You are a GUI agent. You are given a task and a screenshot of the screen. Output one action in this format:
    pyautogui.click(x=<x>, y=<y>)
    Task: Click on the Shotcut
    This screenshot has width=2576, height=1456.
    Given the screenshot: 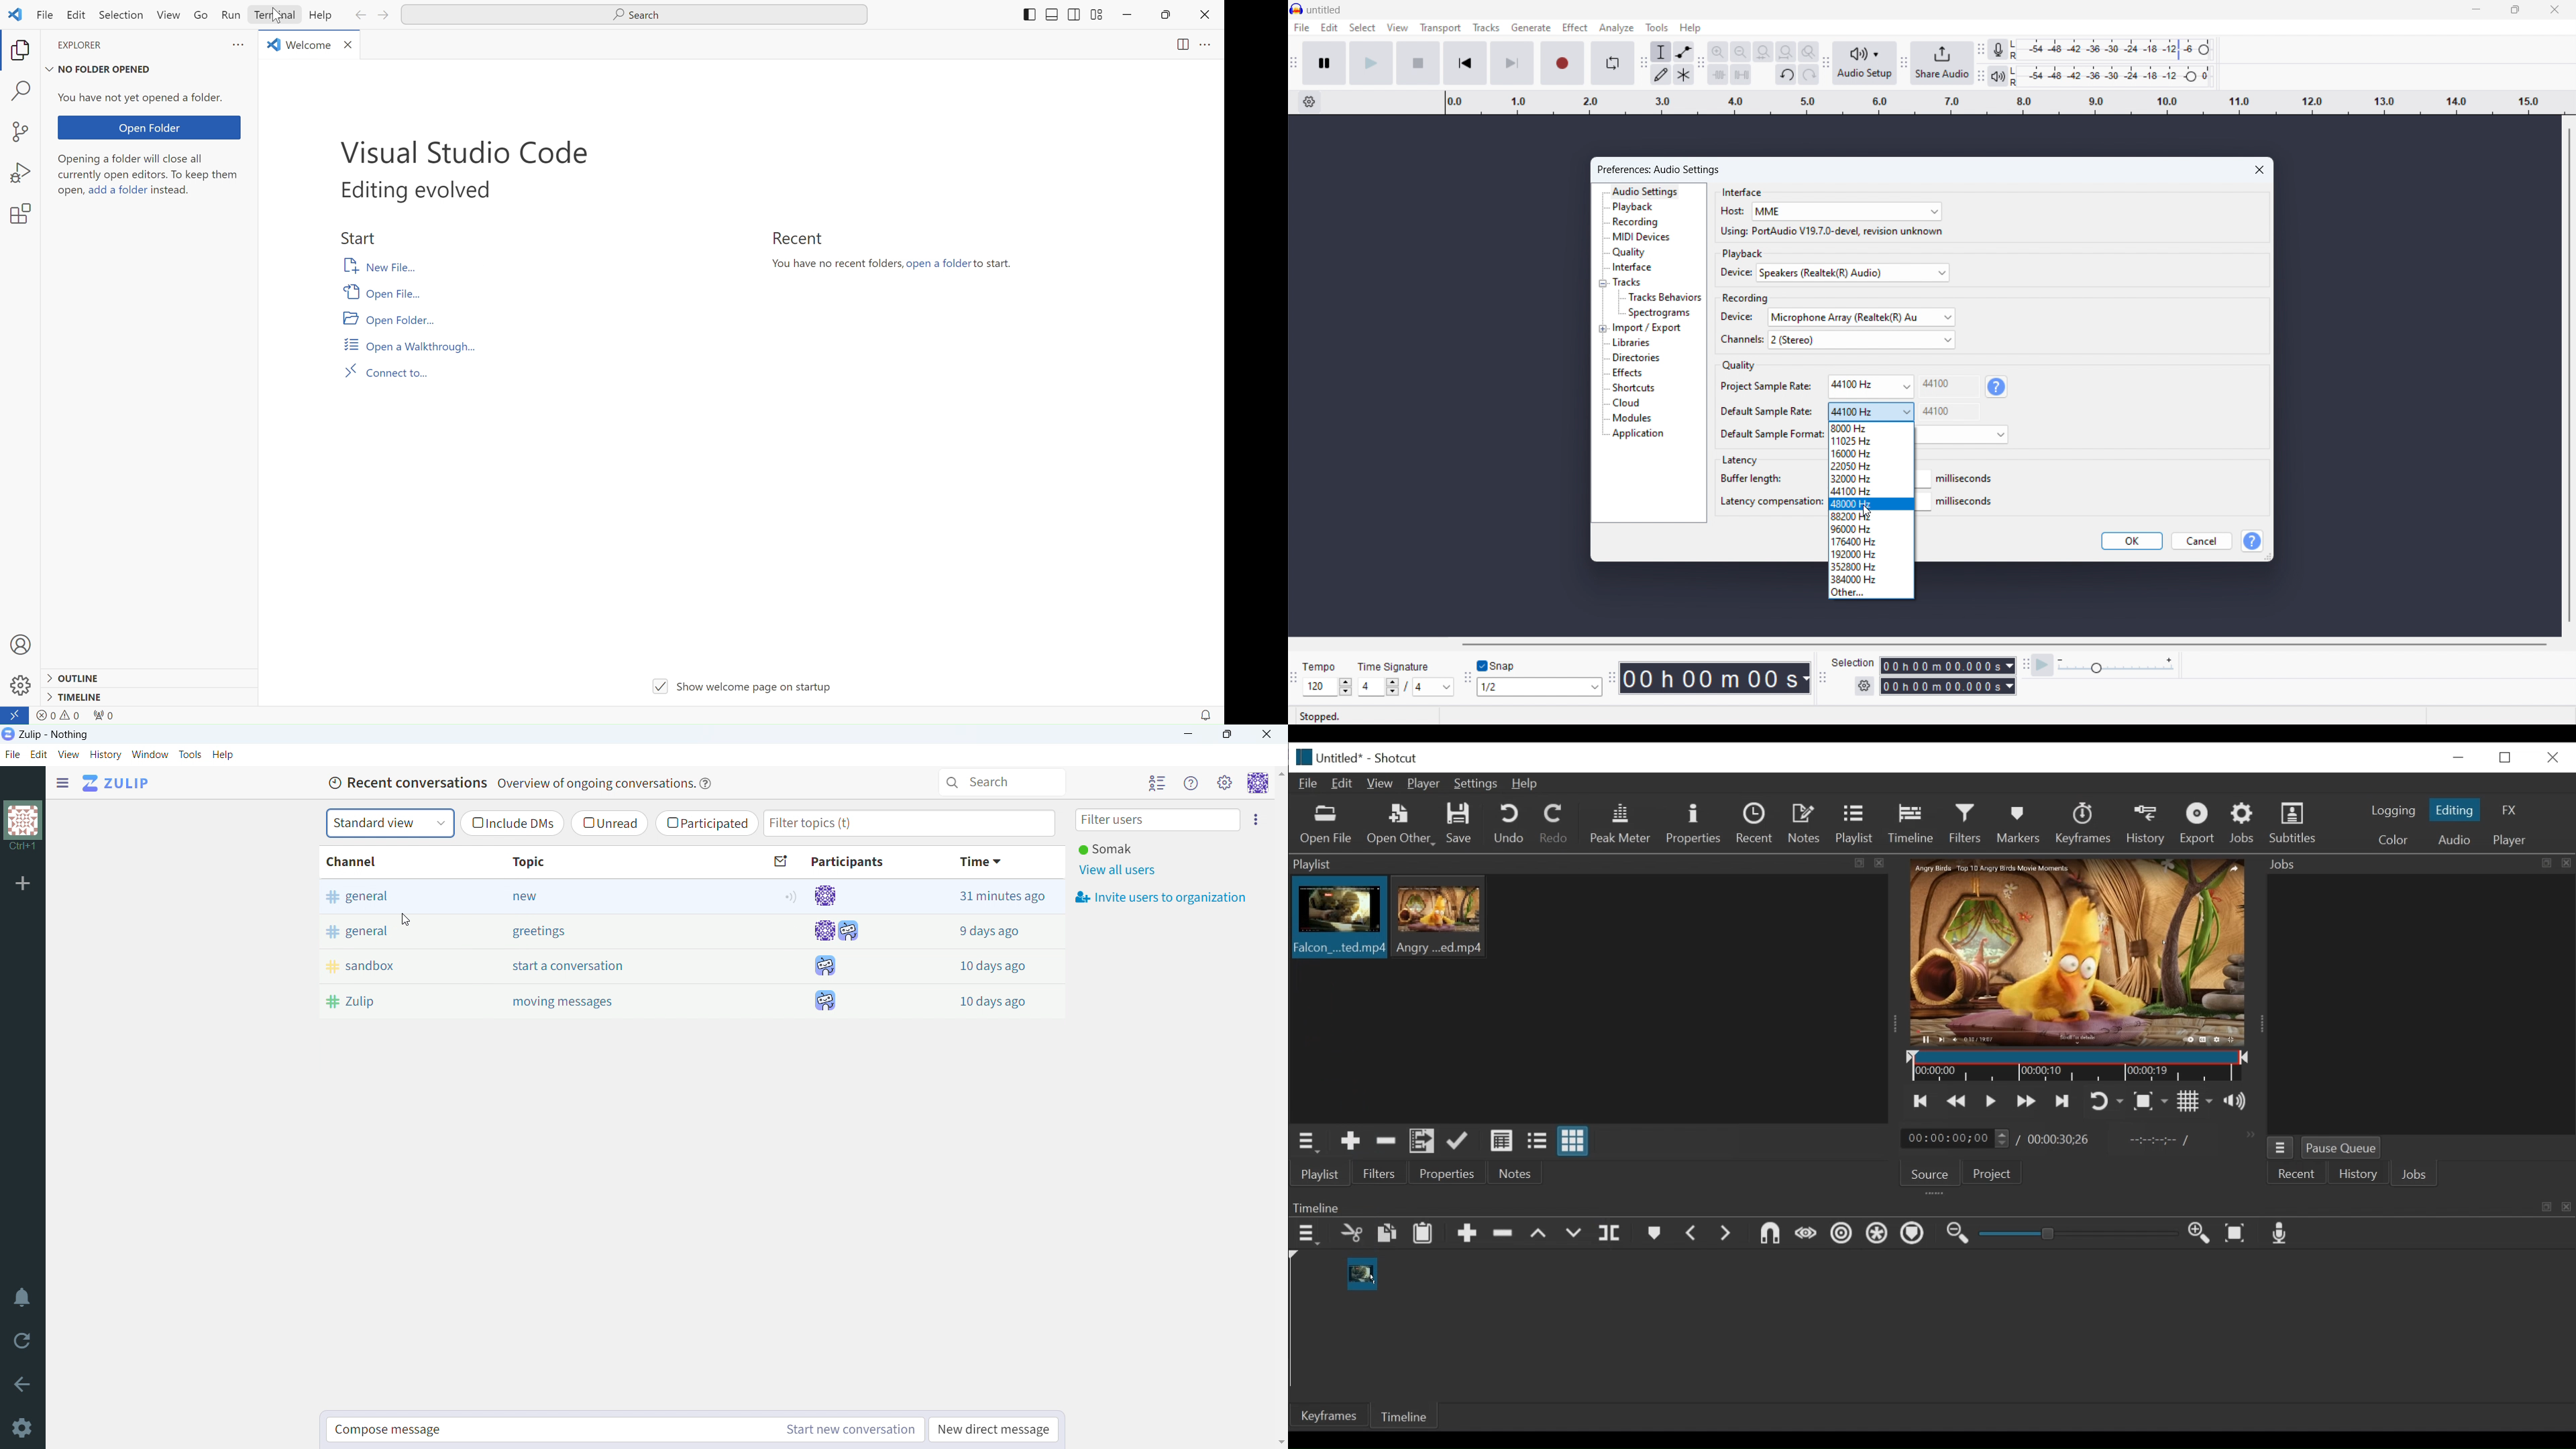 What is the action you would take?
    pyautogui.click(x=1395, y=759)
    